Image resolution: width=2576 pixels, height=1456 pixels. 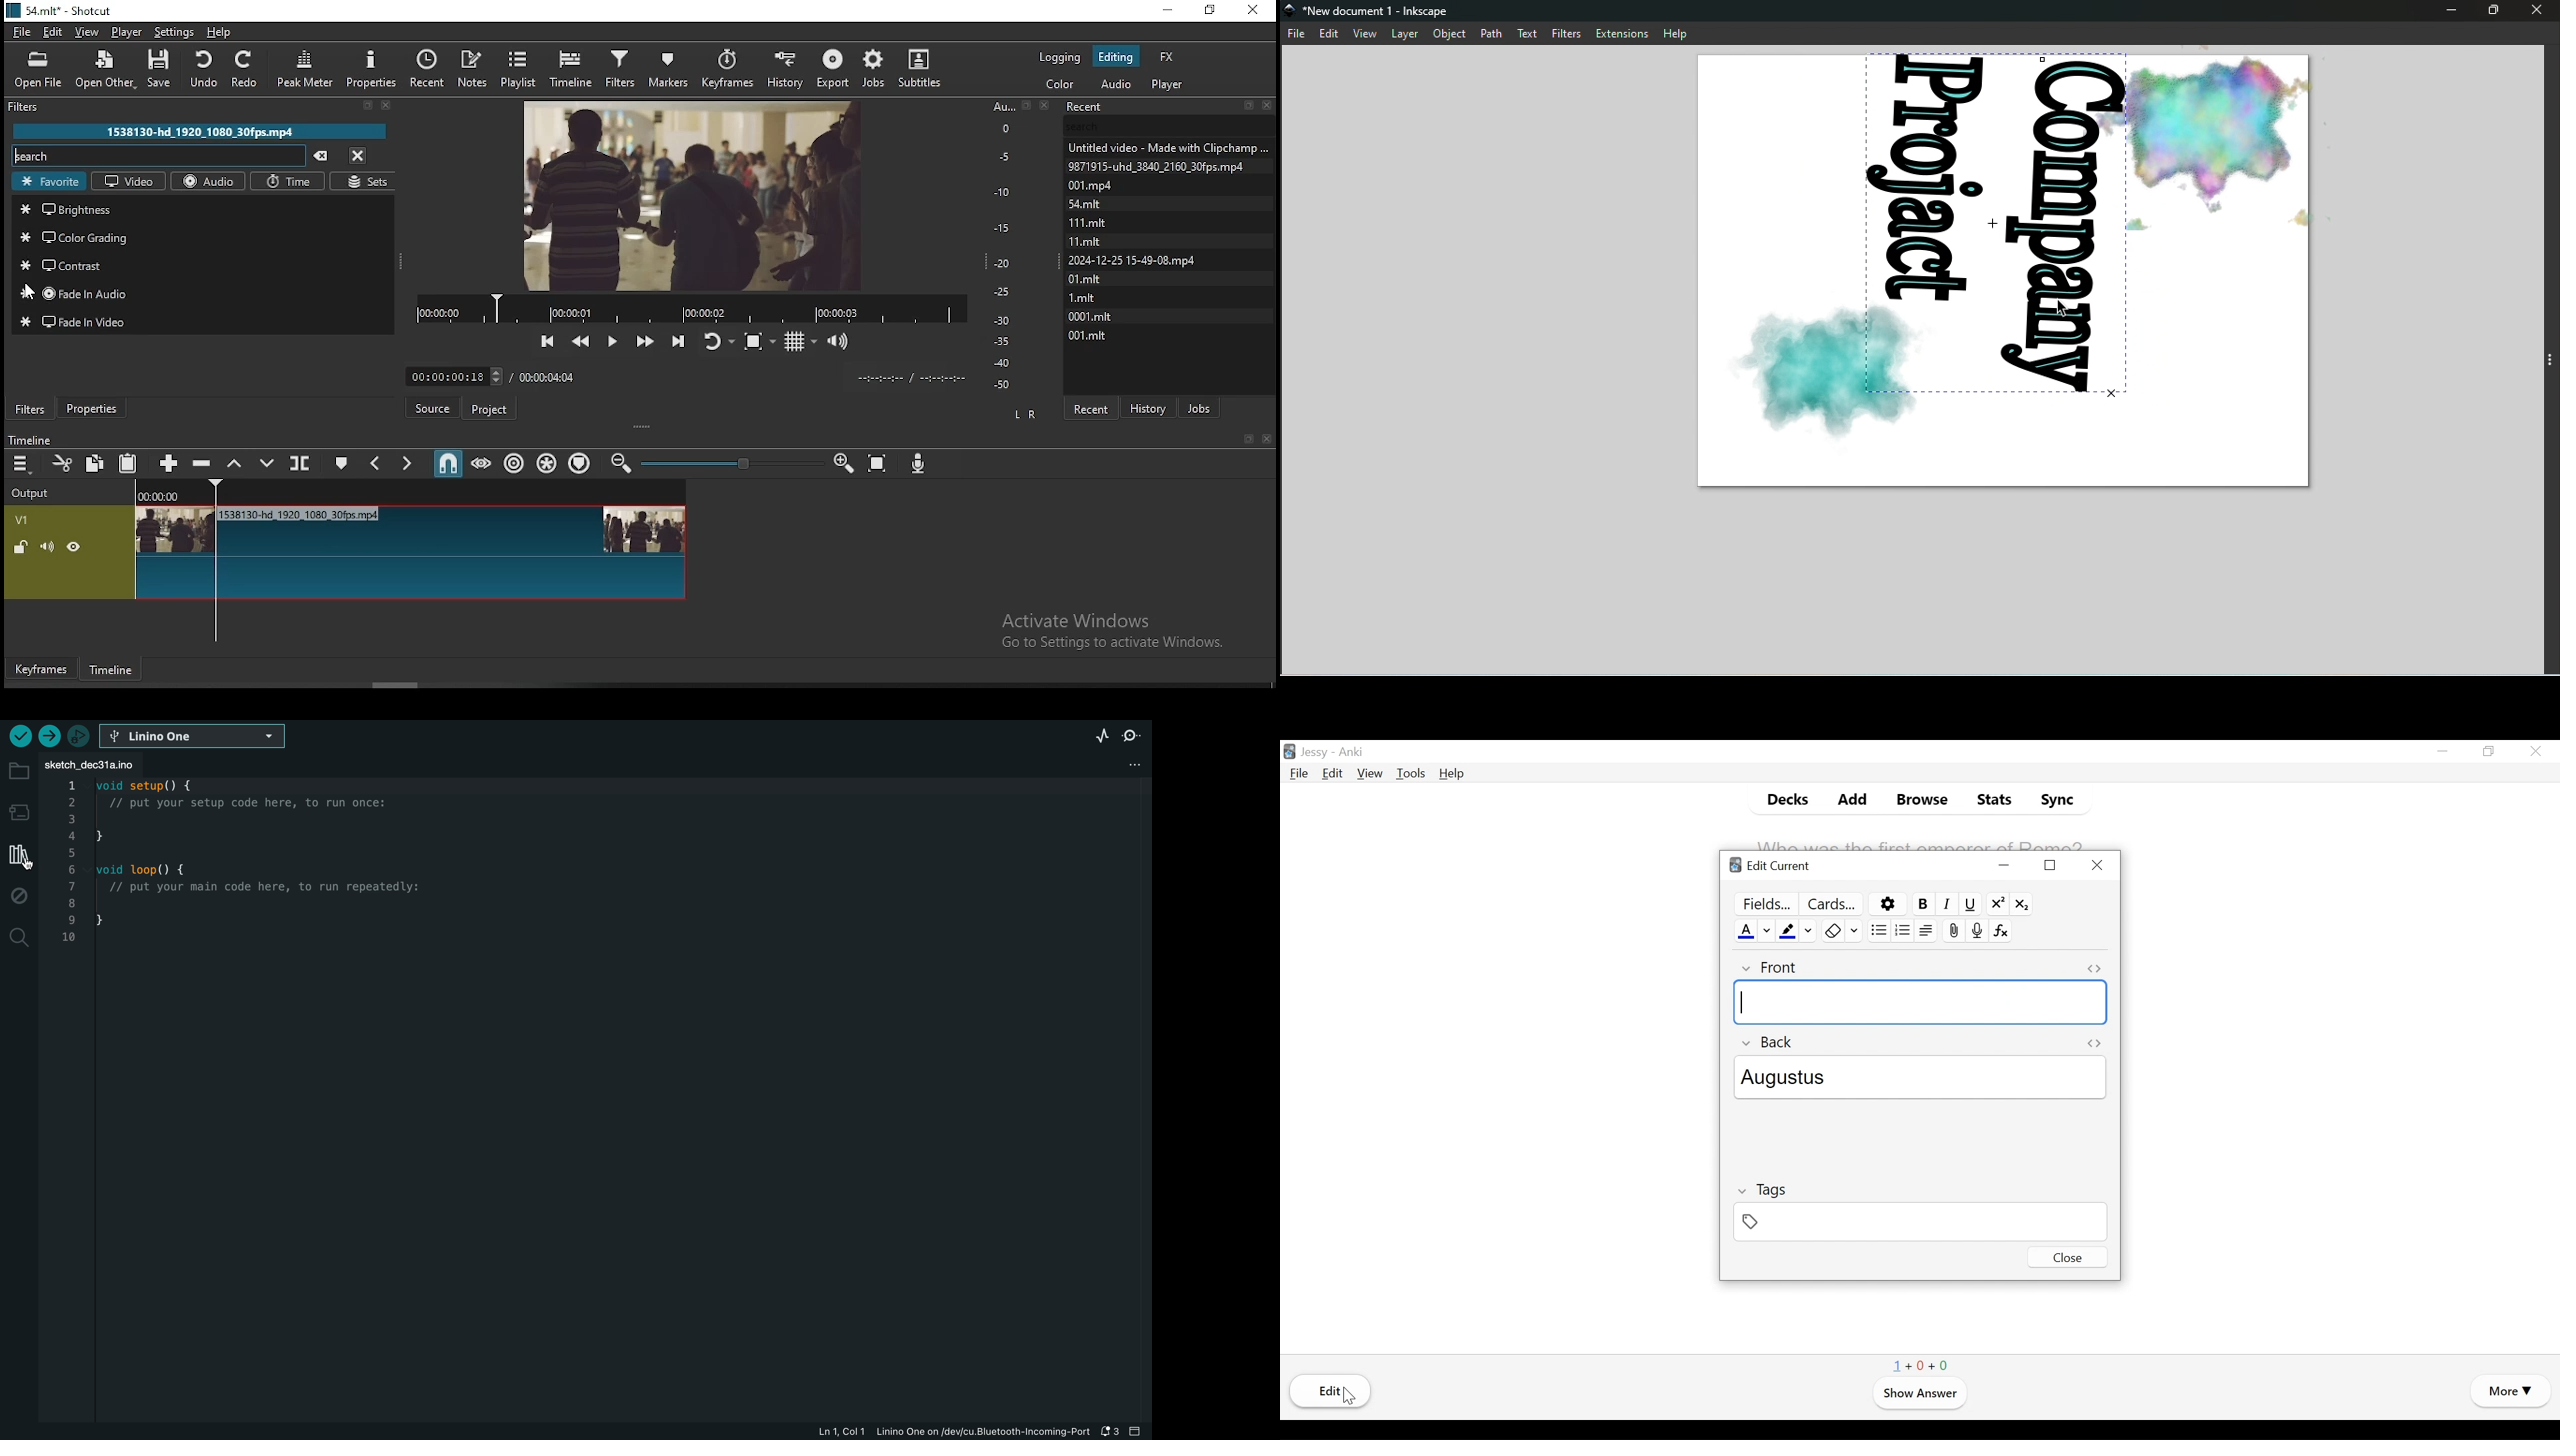 What do you see at coordinates (2053, 799) in the screenshot?
I see `Sync` at bounding box center [2053, 799].